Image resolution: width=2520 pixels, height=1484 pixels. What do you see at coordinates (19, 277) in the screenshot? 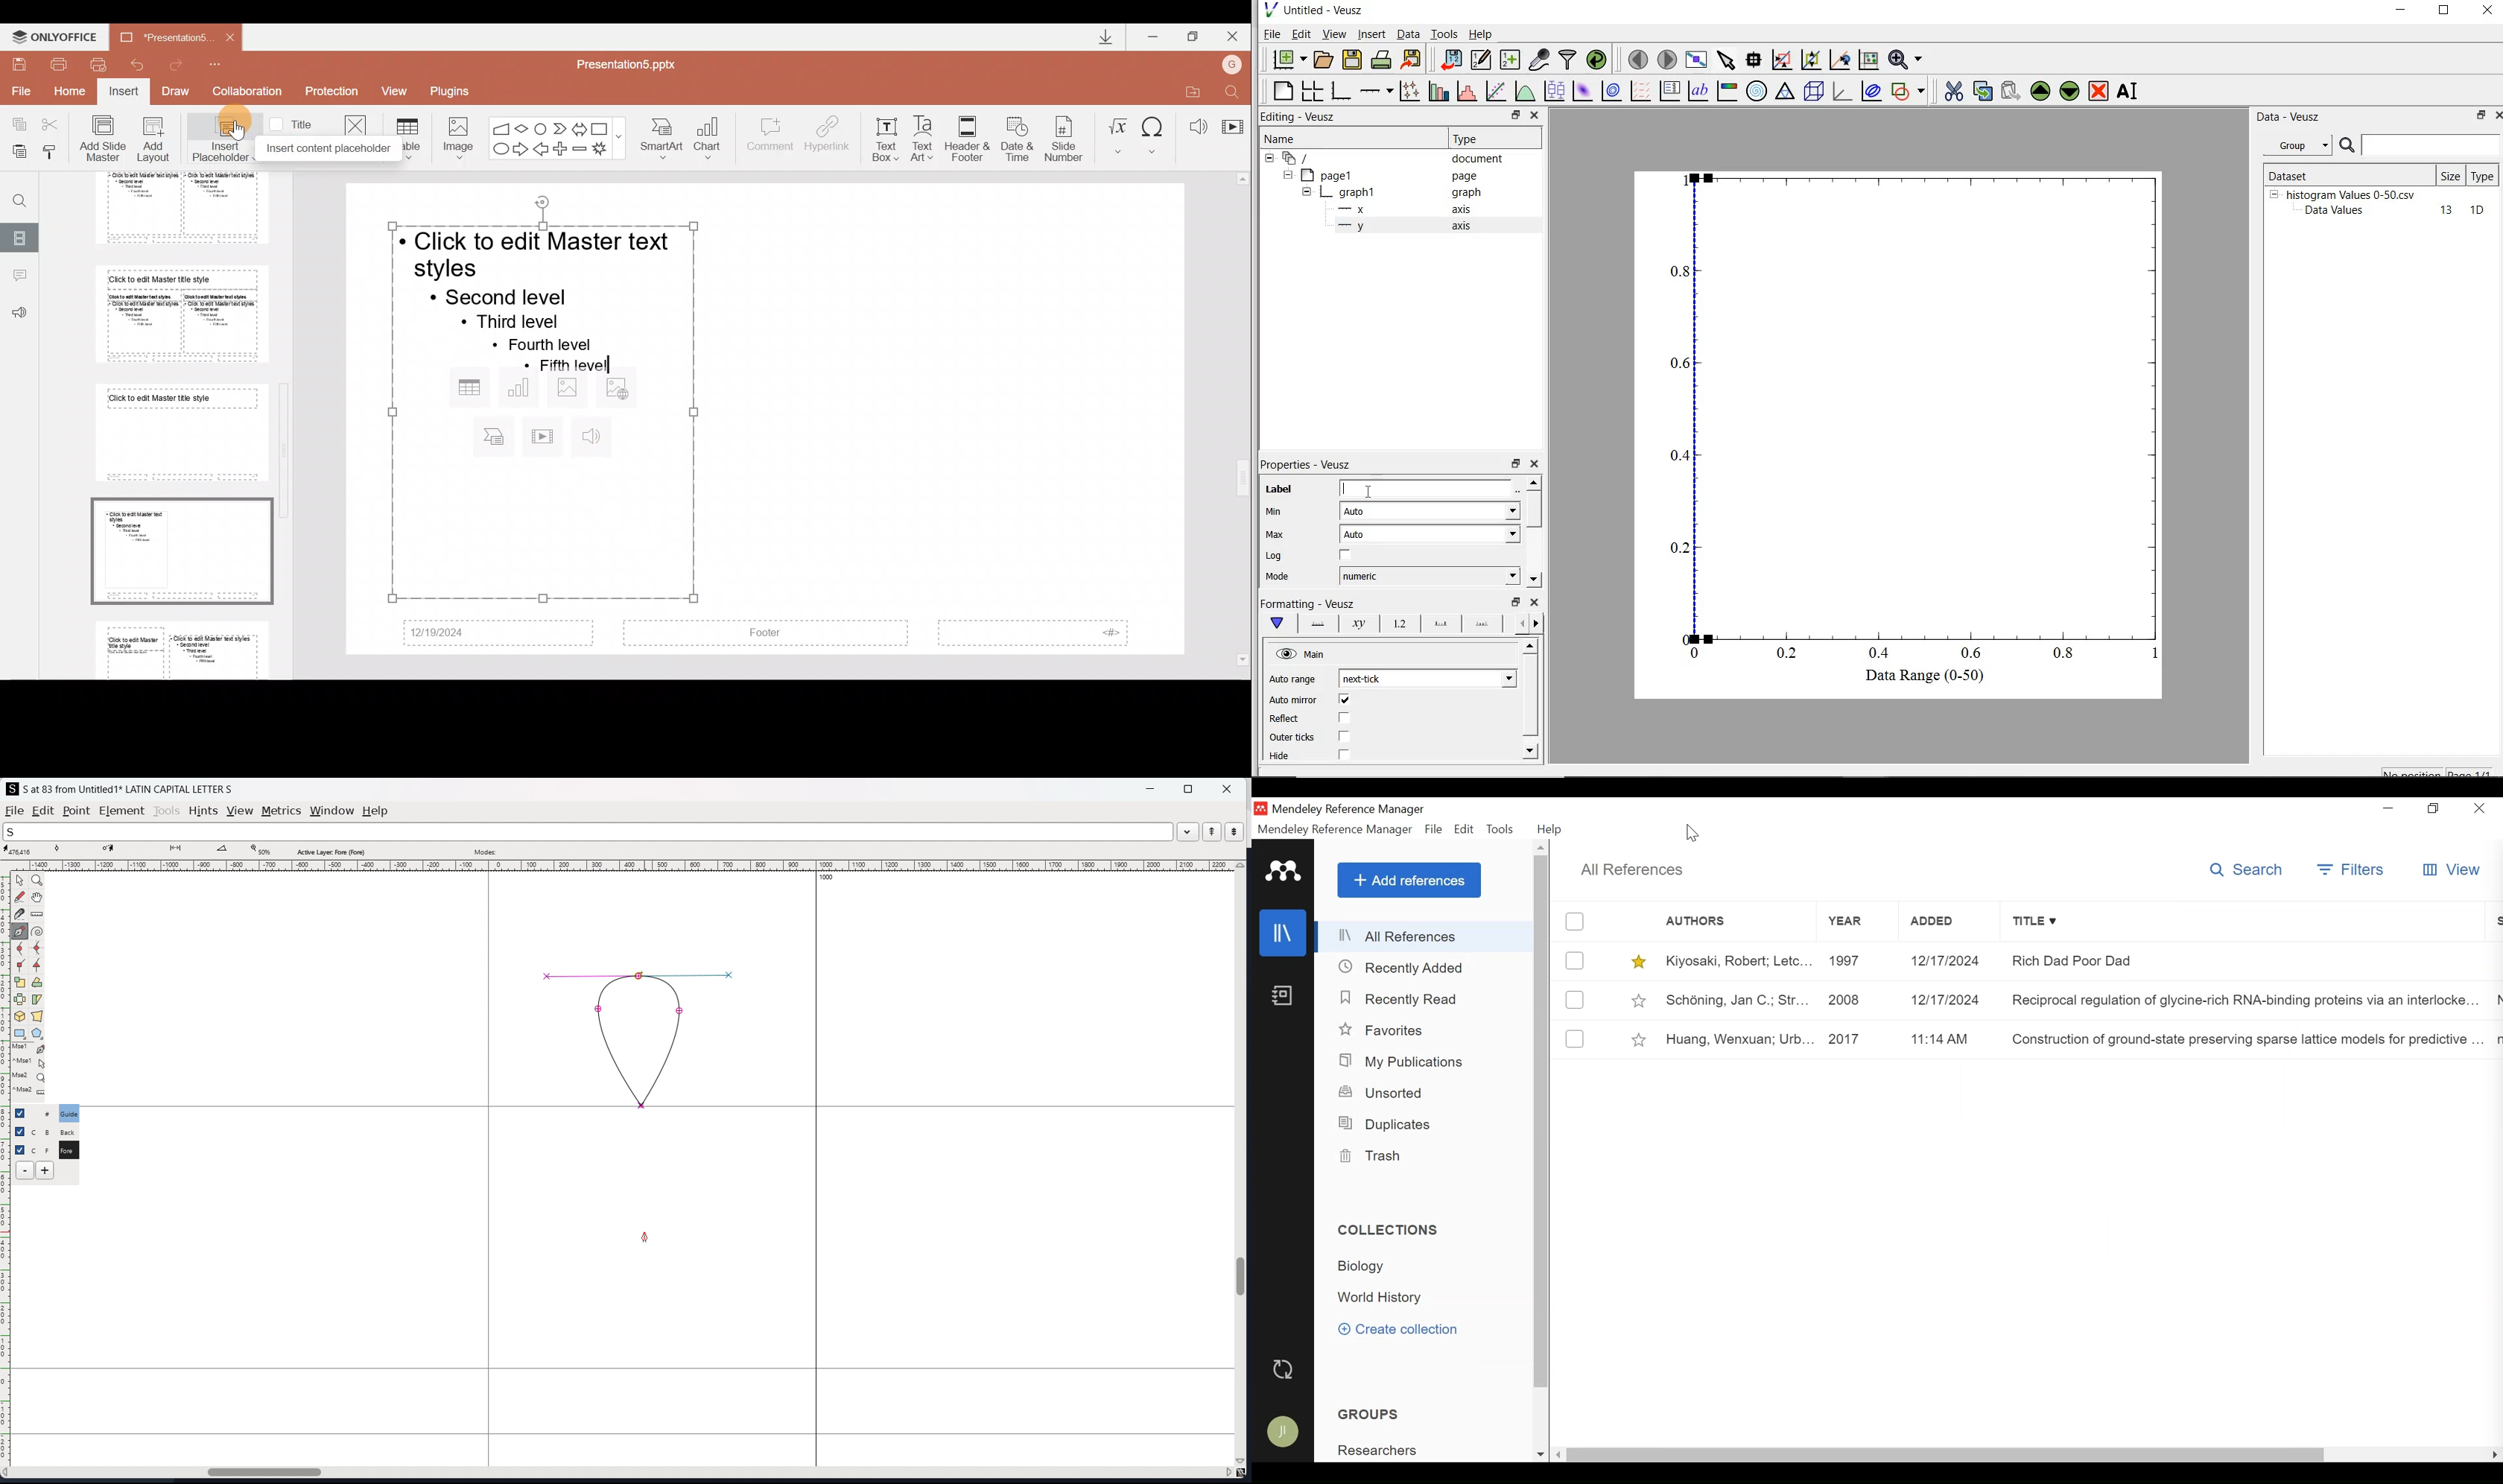
I see `Comments` at bounding box center [19, 277].